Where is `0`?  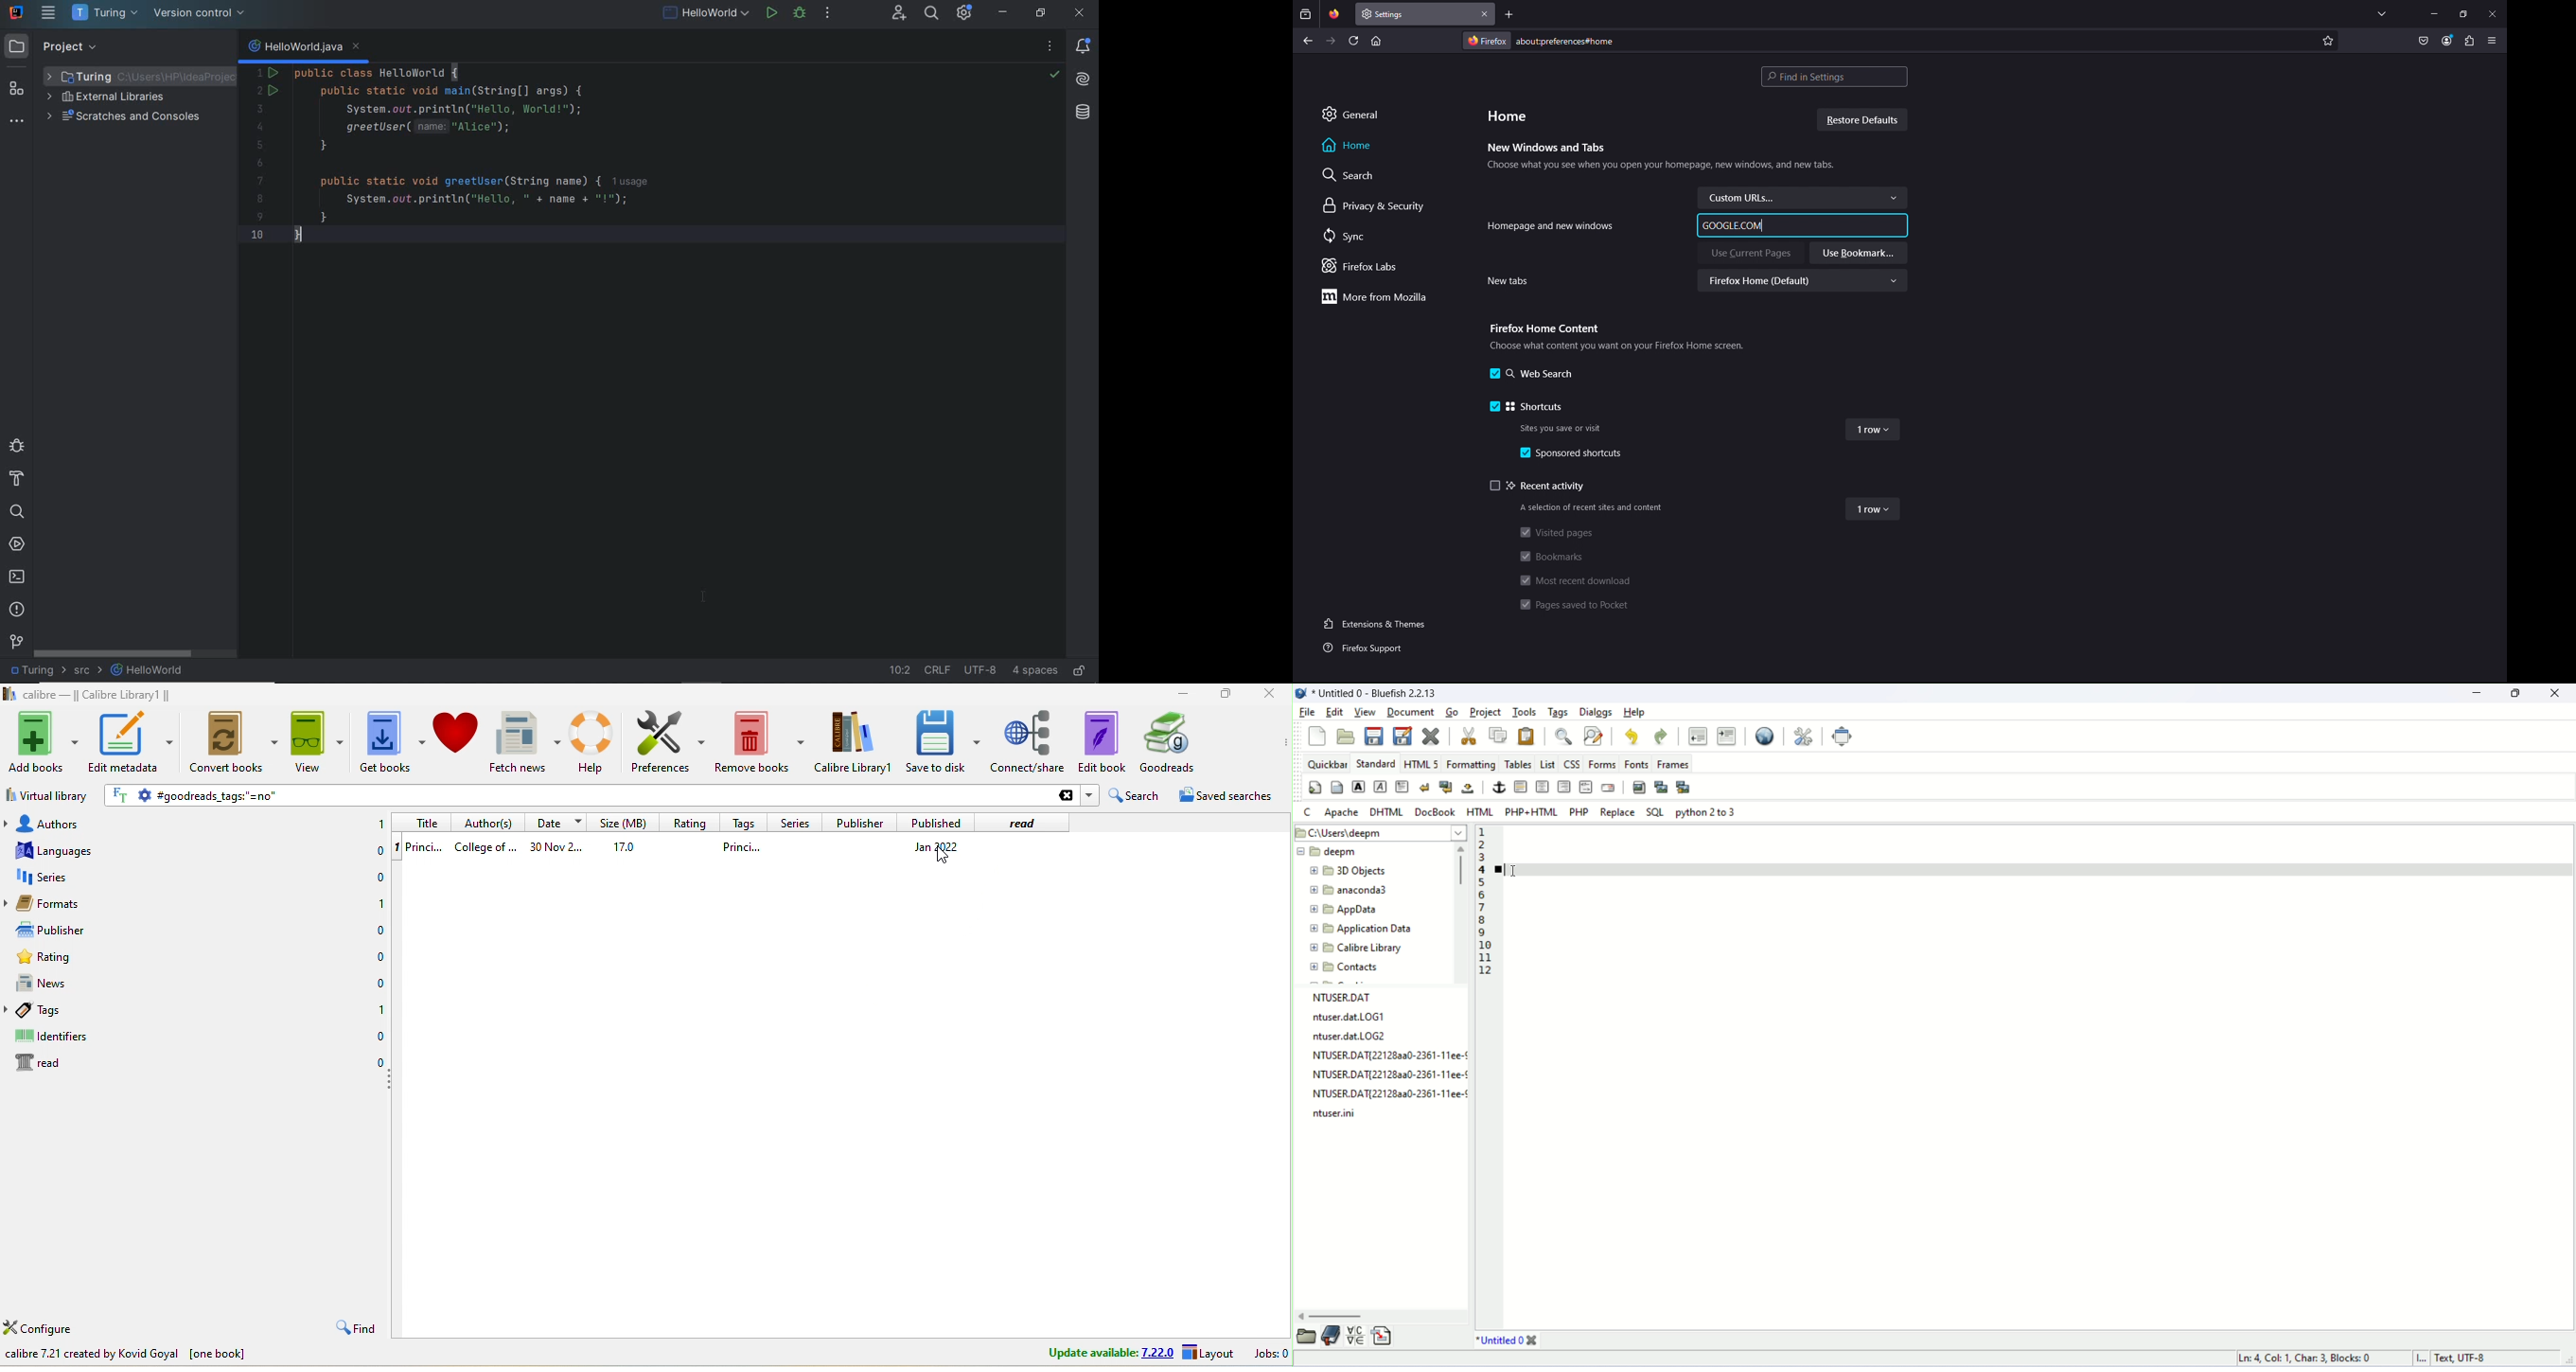 0 is located at coordinates (379, 1060).